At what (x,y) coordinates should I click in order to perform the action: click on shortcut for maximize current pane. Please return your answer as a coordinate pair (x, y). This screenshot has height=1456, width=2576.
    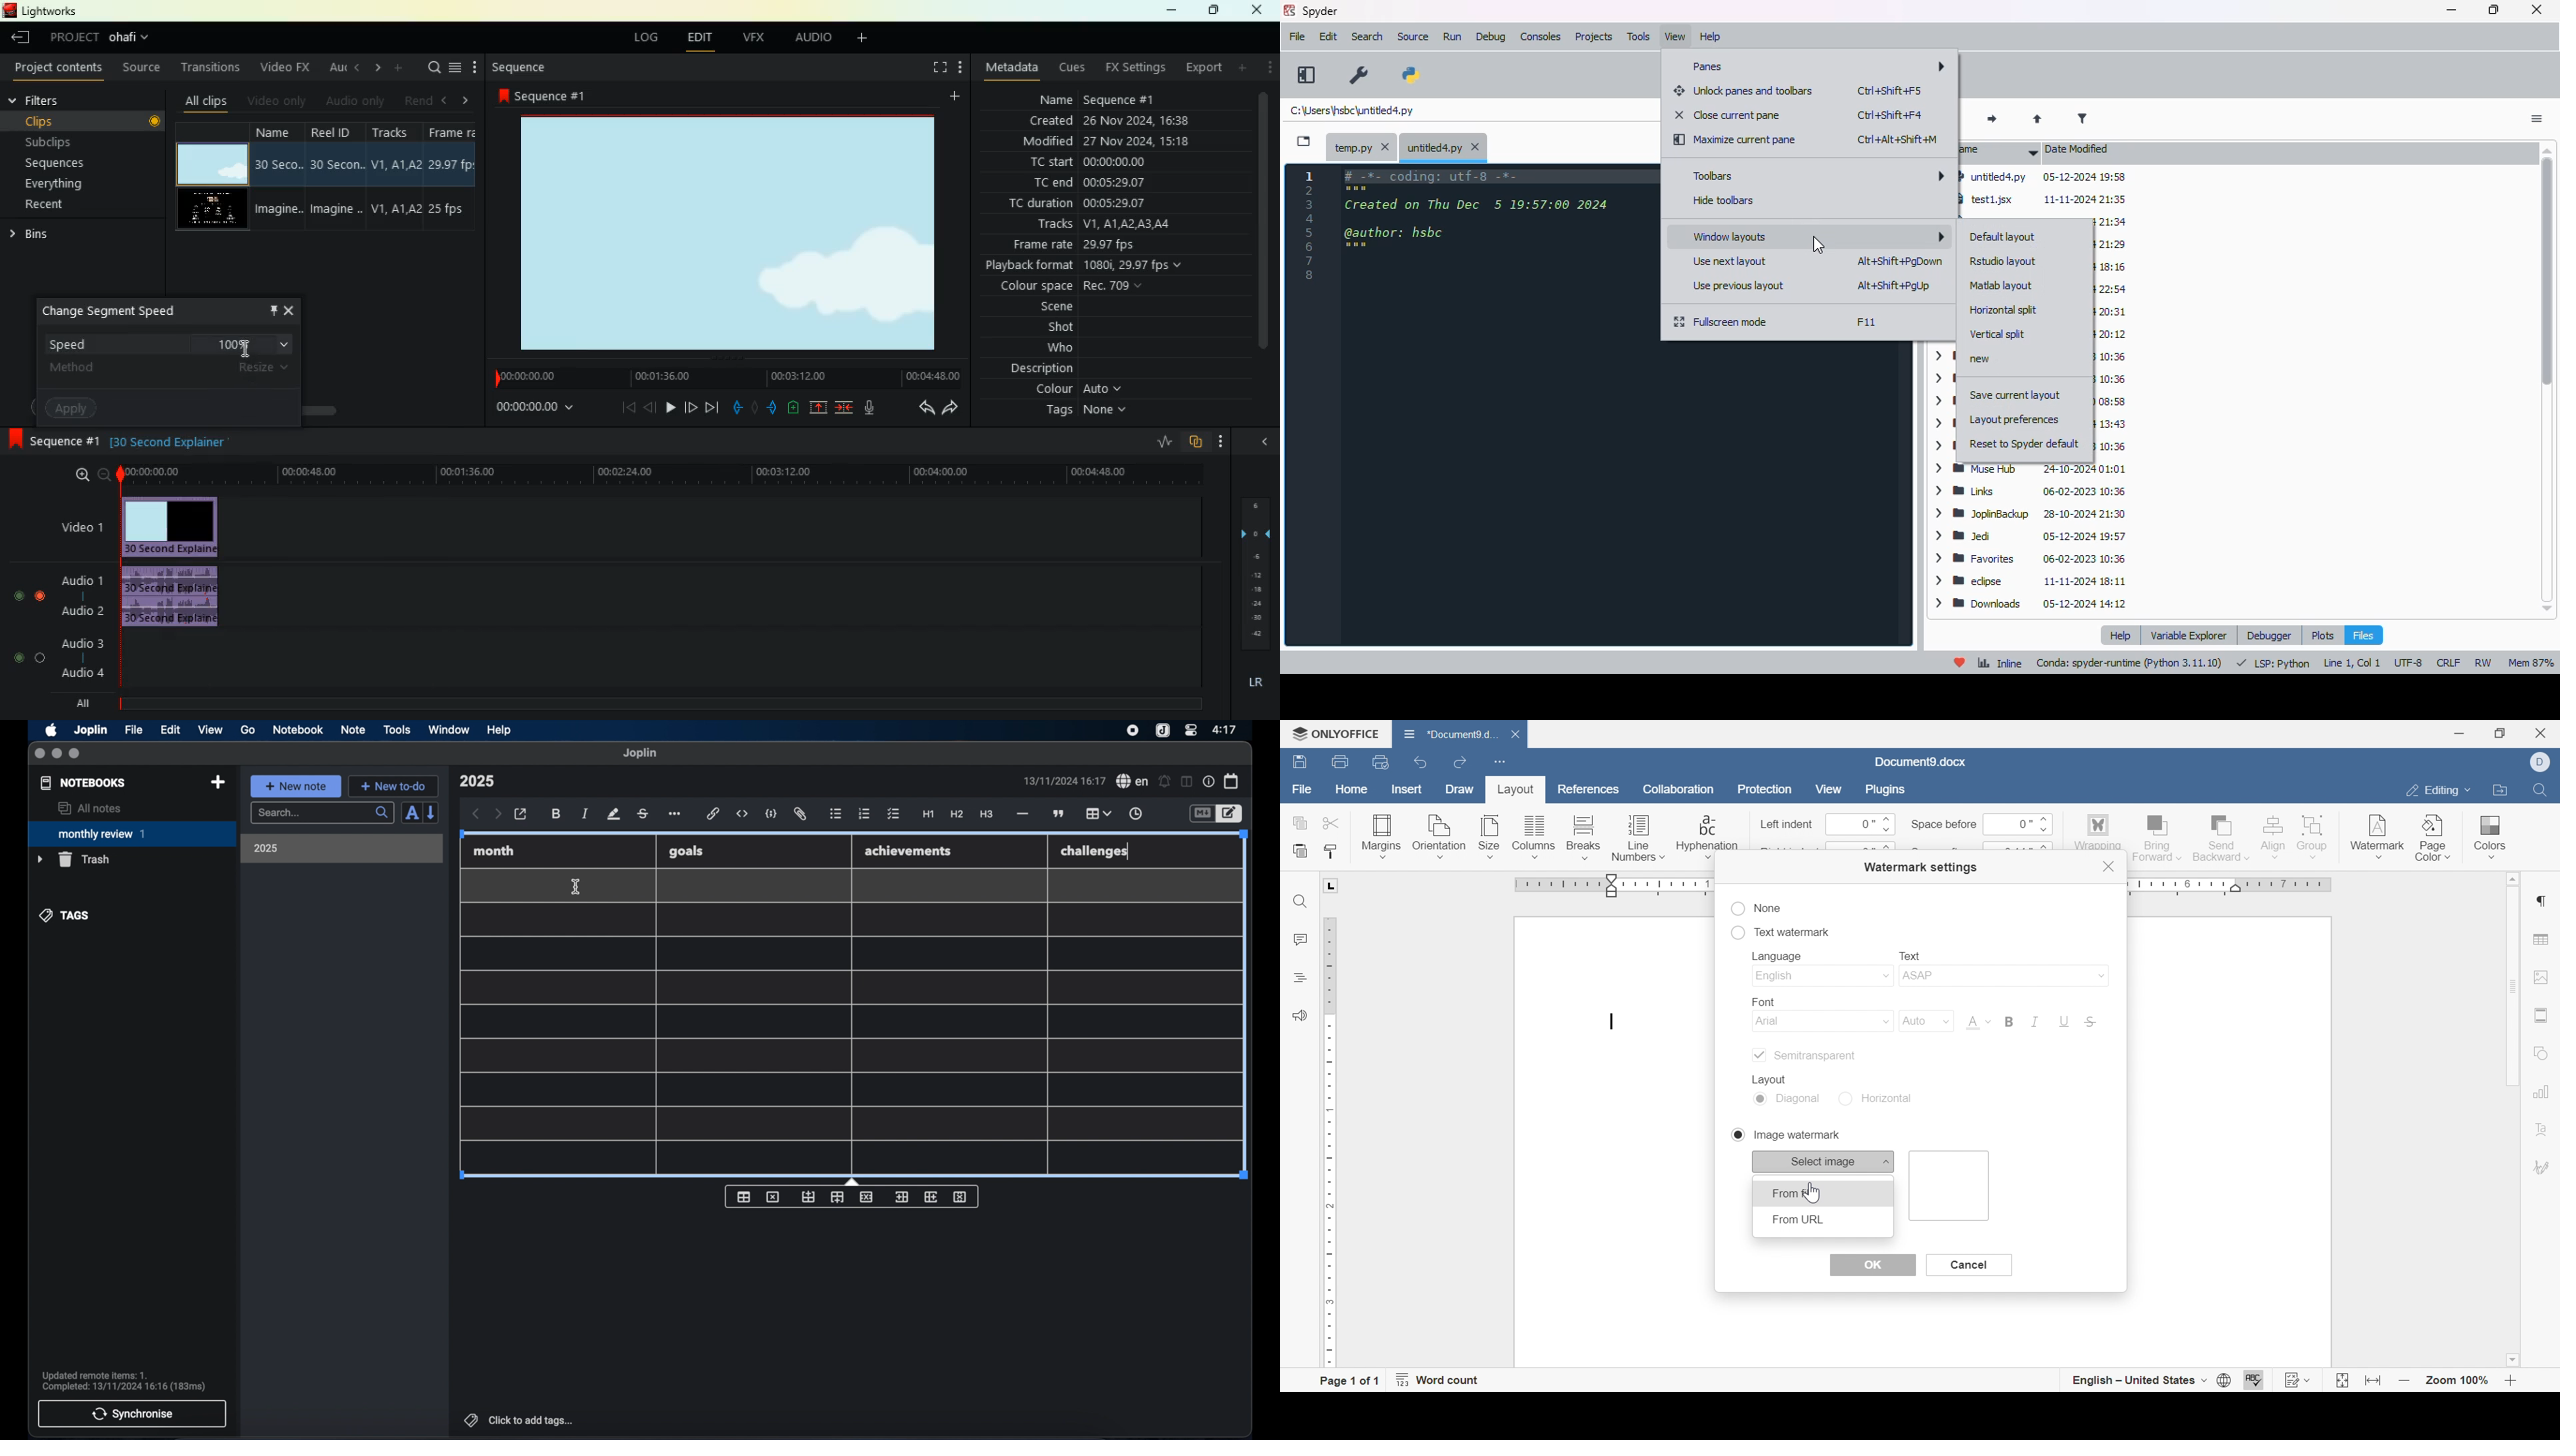
    Looking at the image, I should click on (1897, 140).